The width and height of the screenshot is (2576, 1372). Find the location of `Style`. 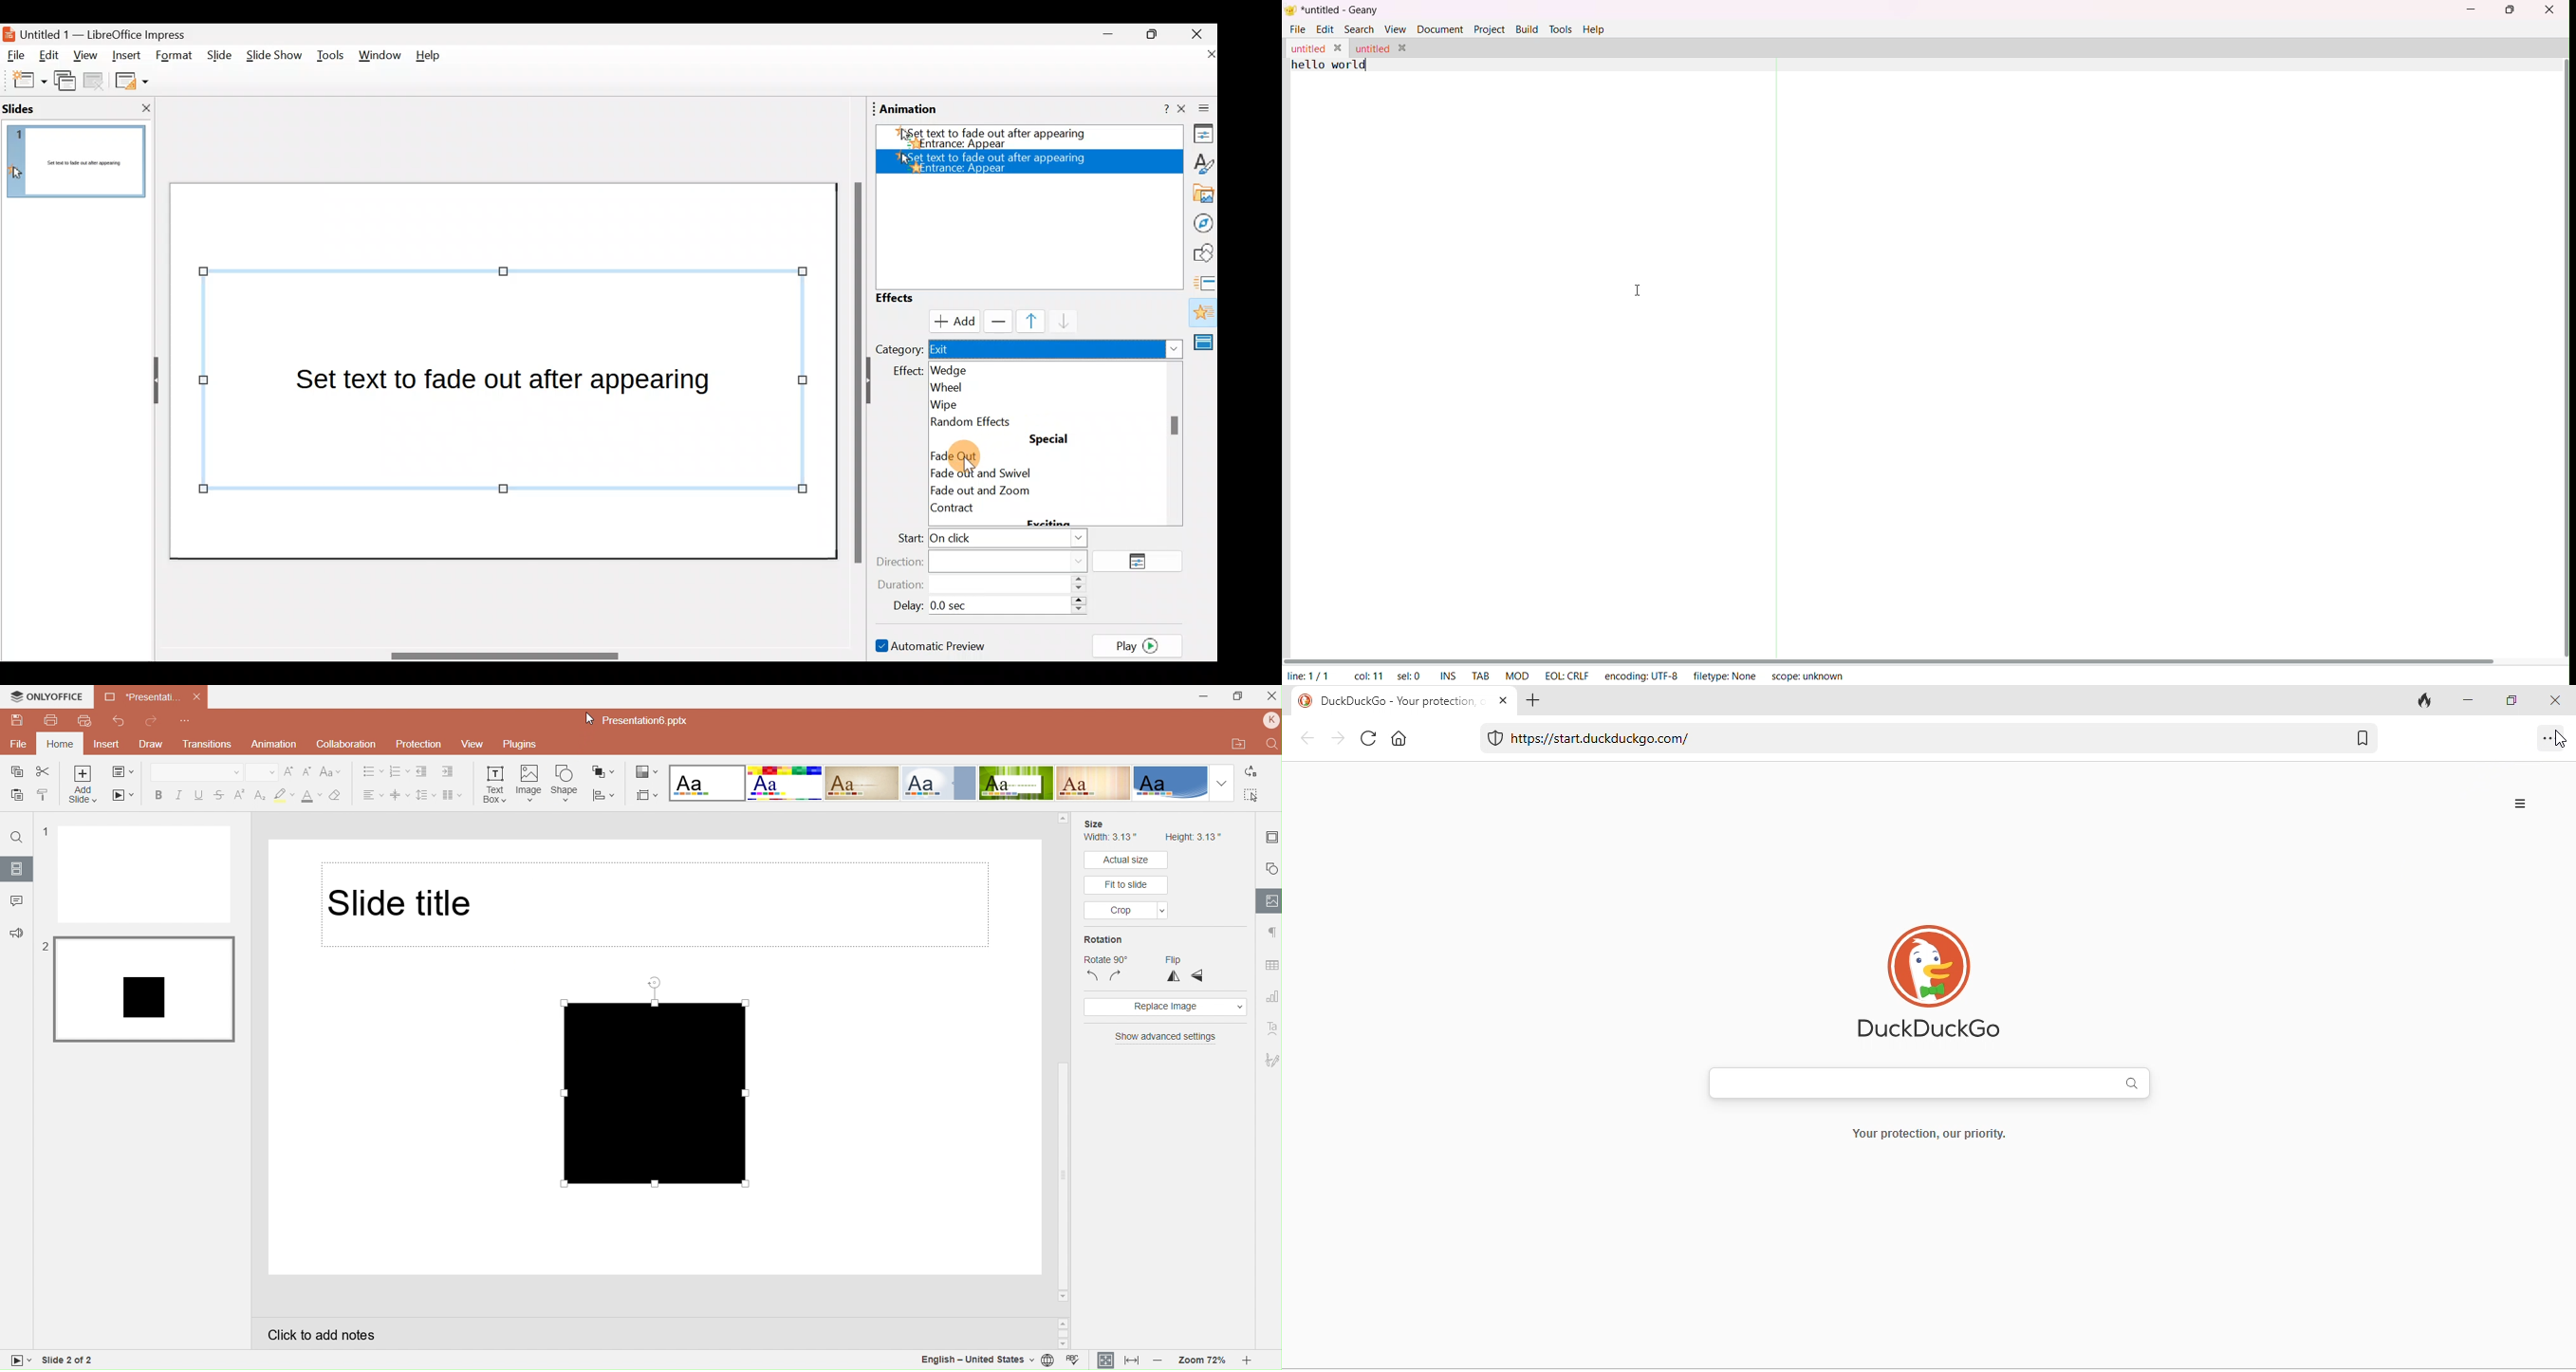

Style is located at coordinates (1199, 162).